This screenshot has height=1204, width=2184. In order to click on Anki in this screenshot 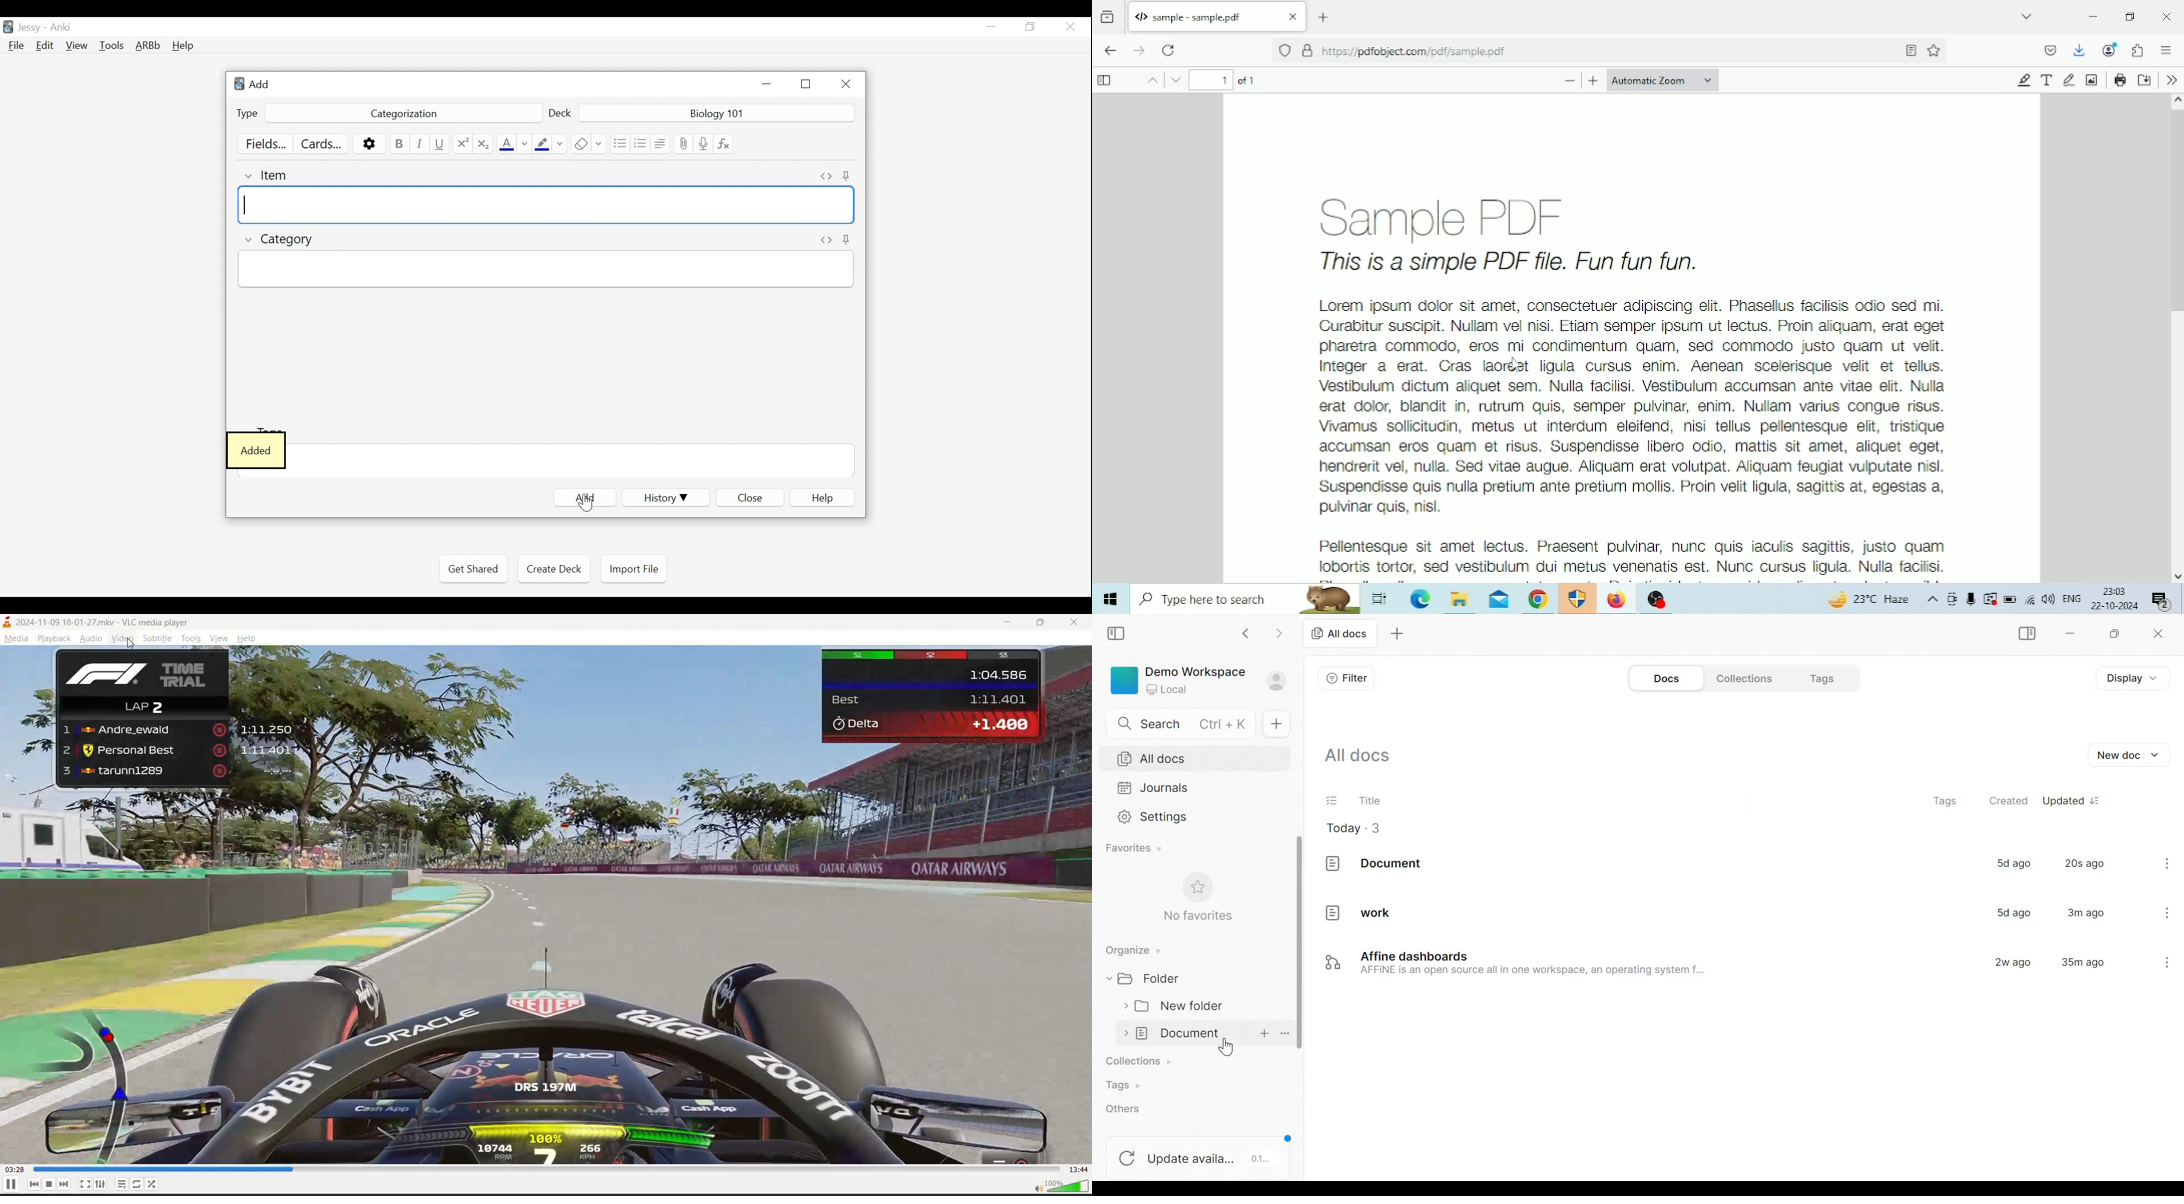, I will do `click(61, 27)`.